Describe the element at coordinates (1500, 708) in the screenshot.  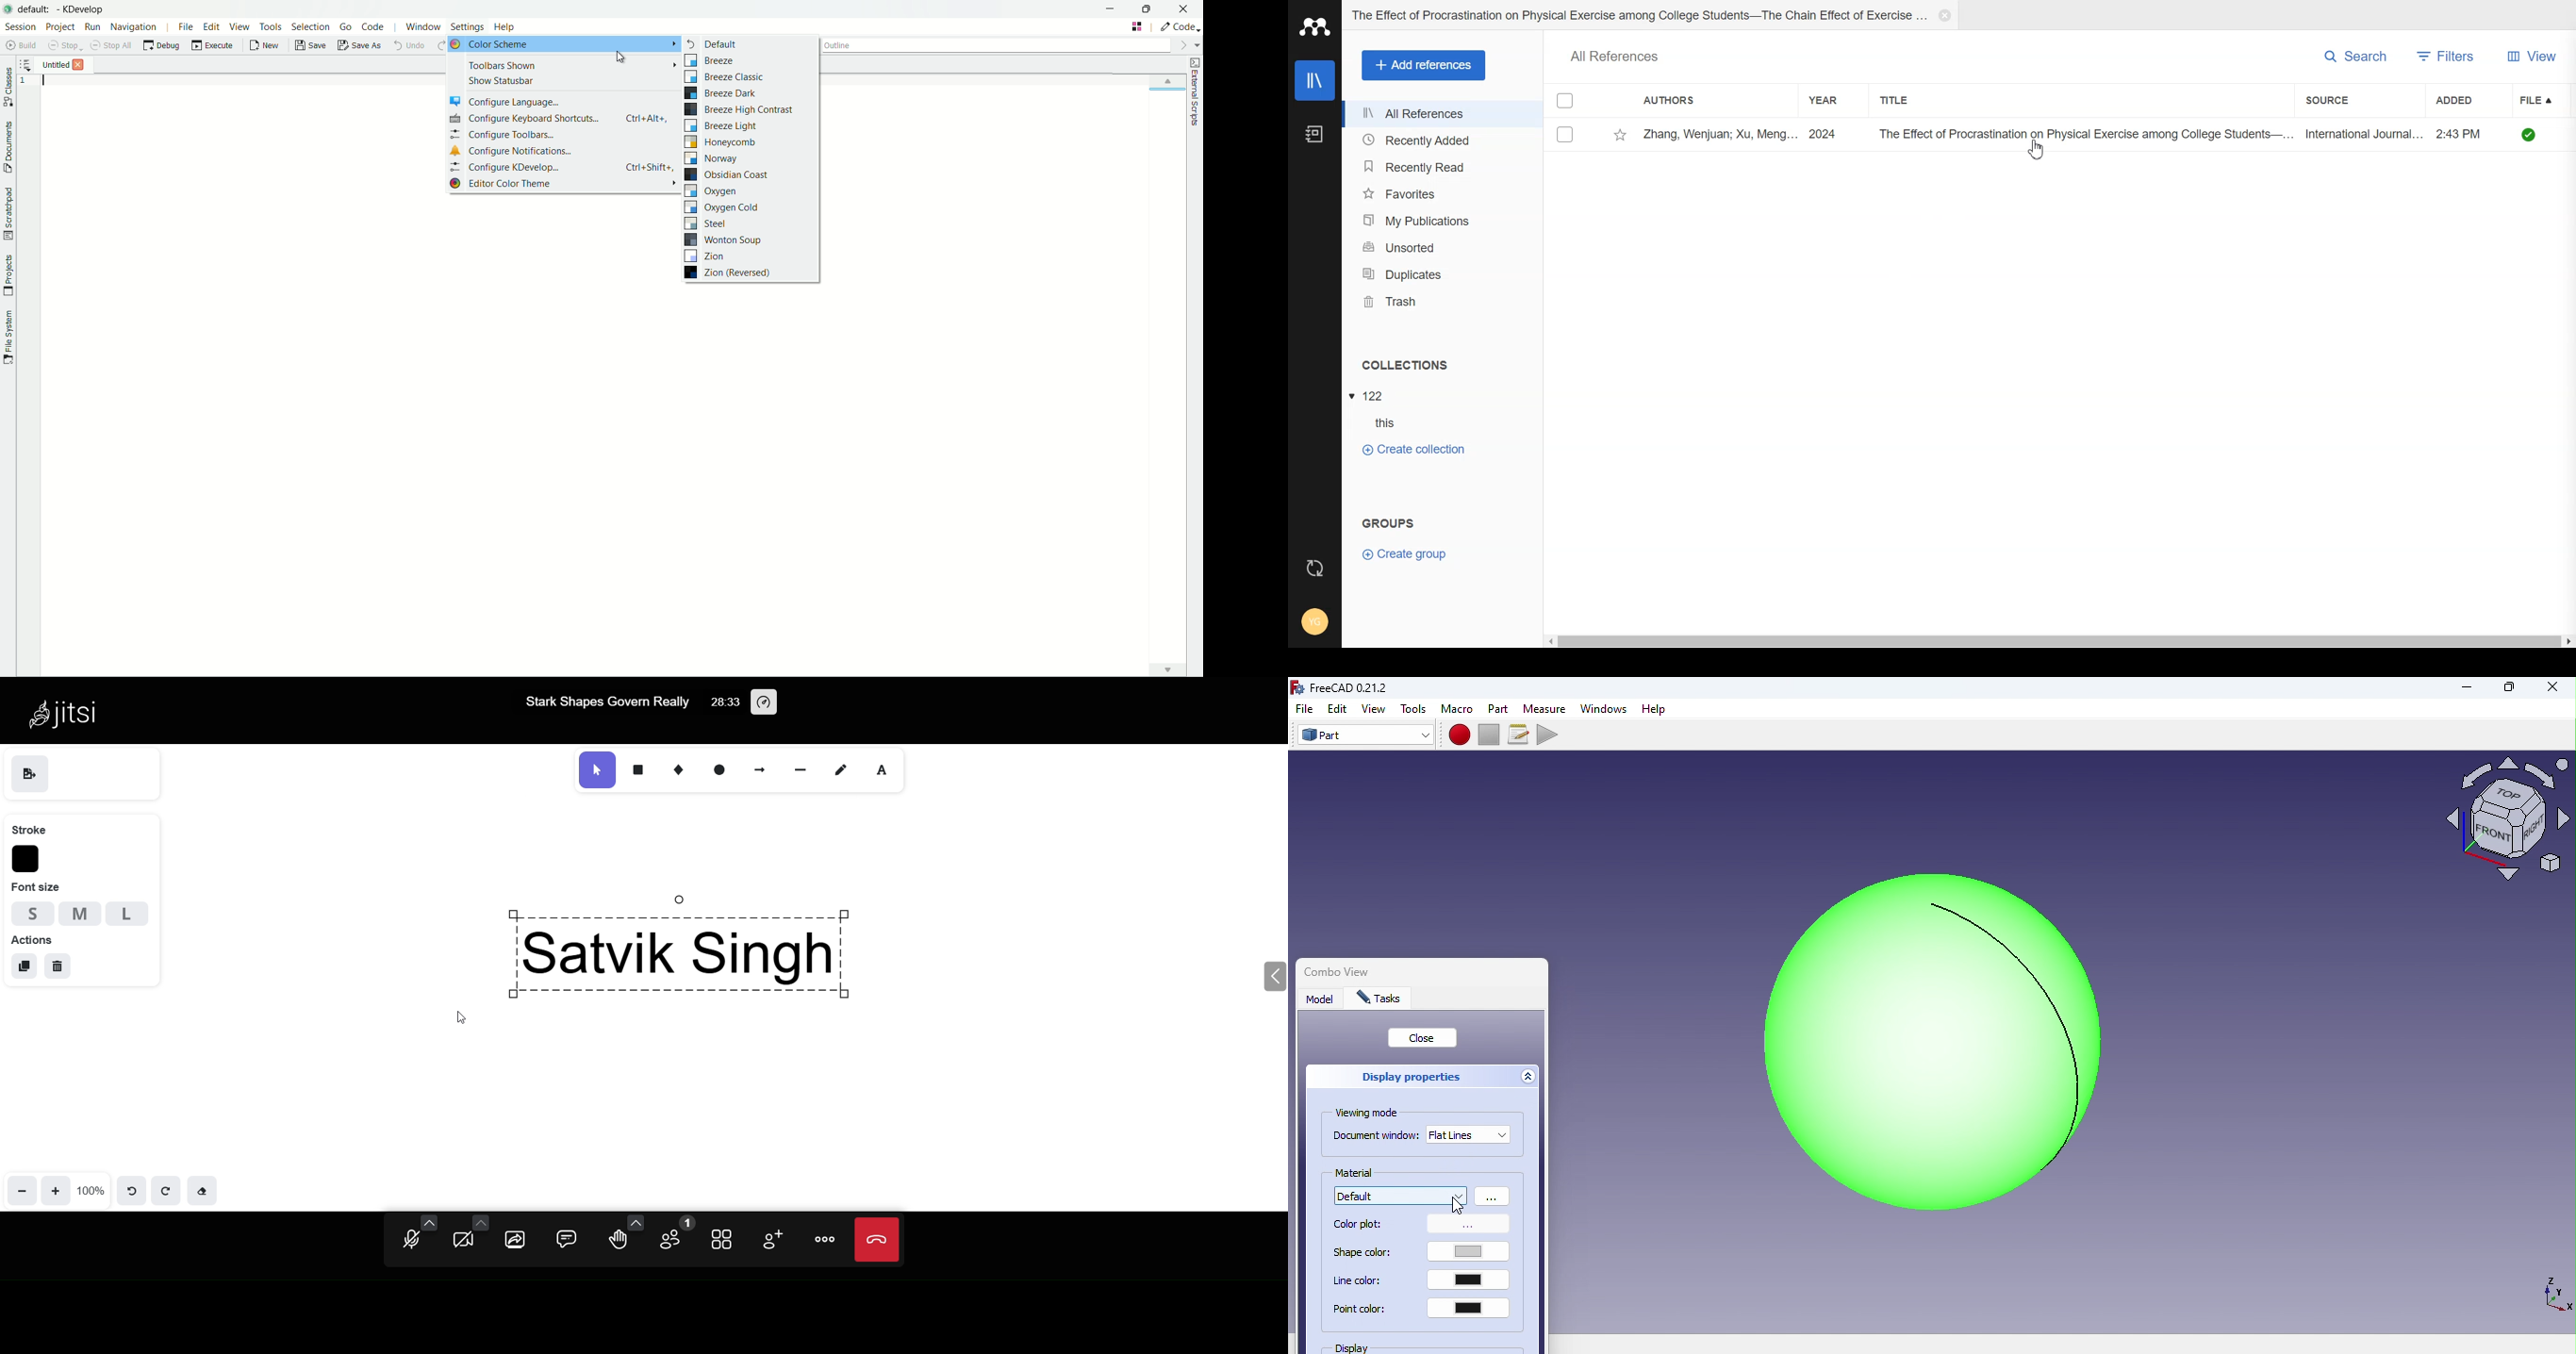
I see `Part` at that location.